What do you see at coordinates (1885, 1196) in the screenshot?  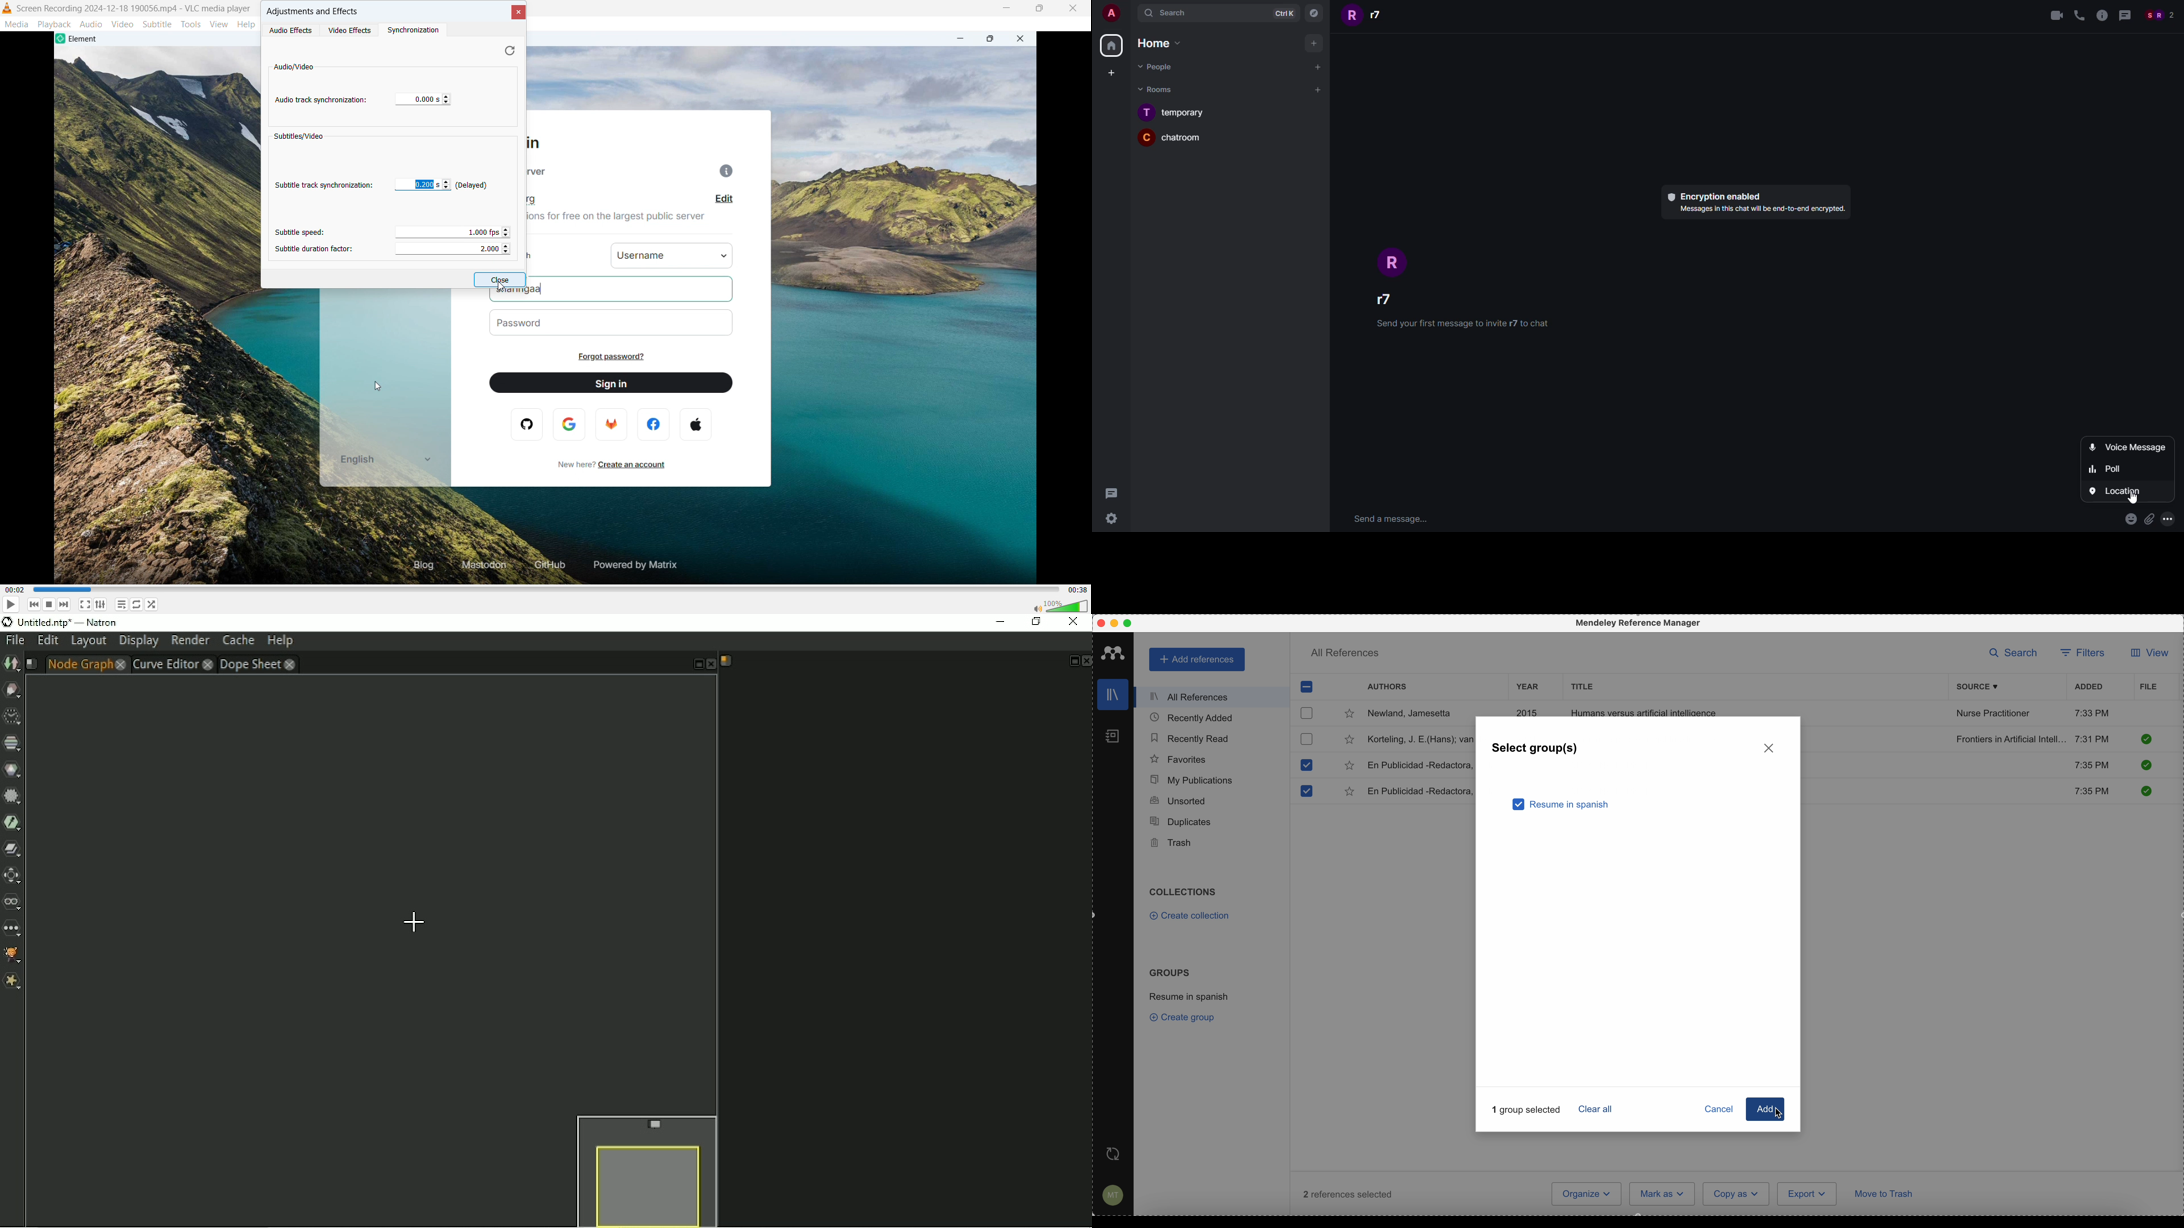 I see `move to trash` at bounding box center [1885, 1196].